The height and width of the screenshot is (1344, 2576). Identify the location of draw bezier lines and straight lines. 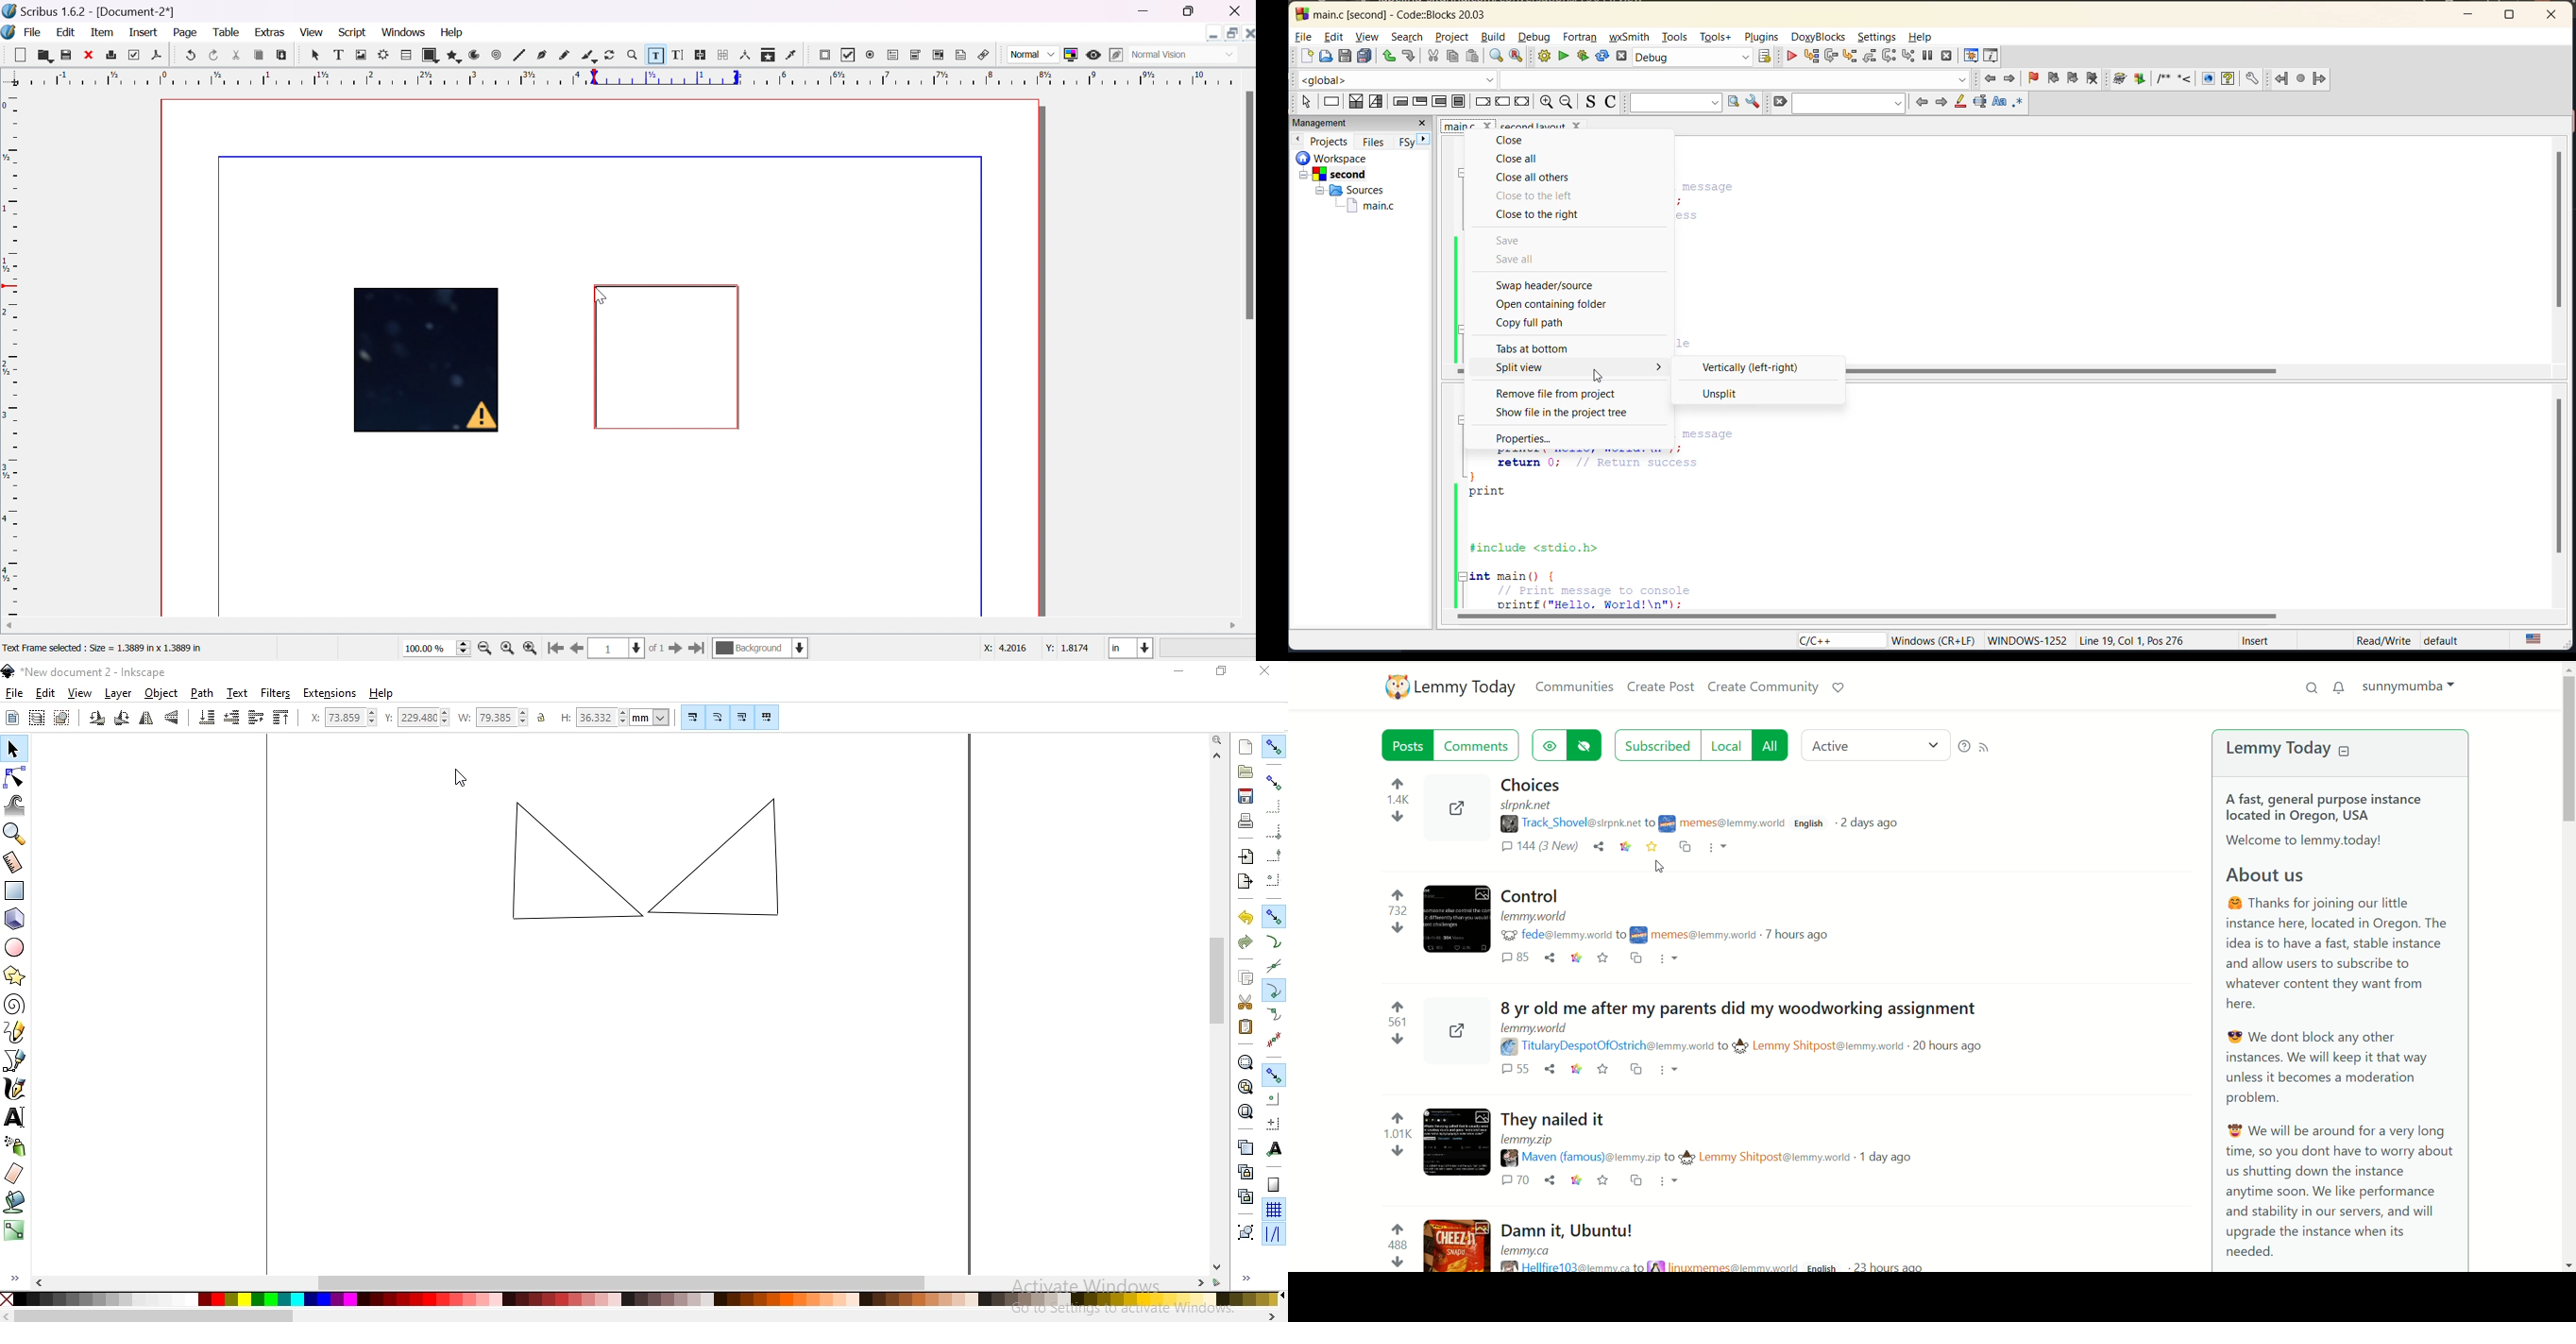
(17, 1062).